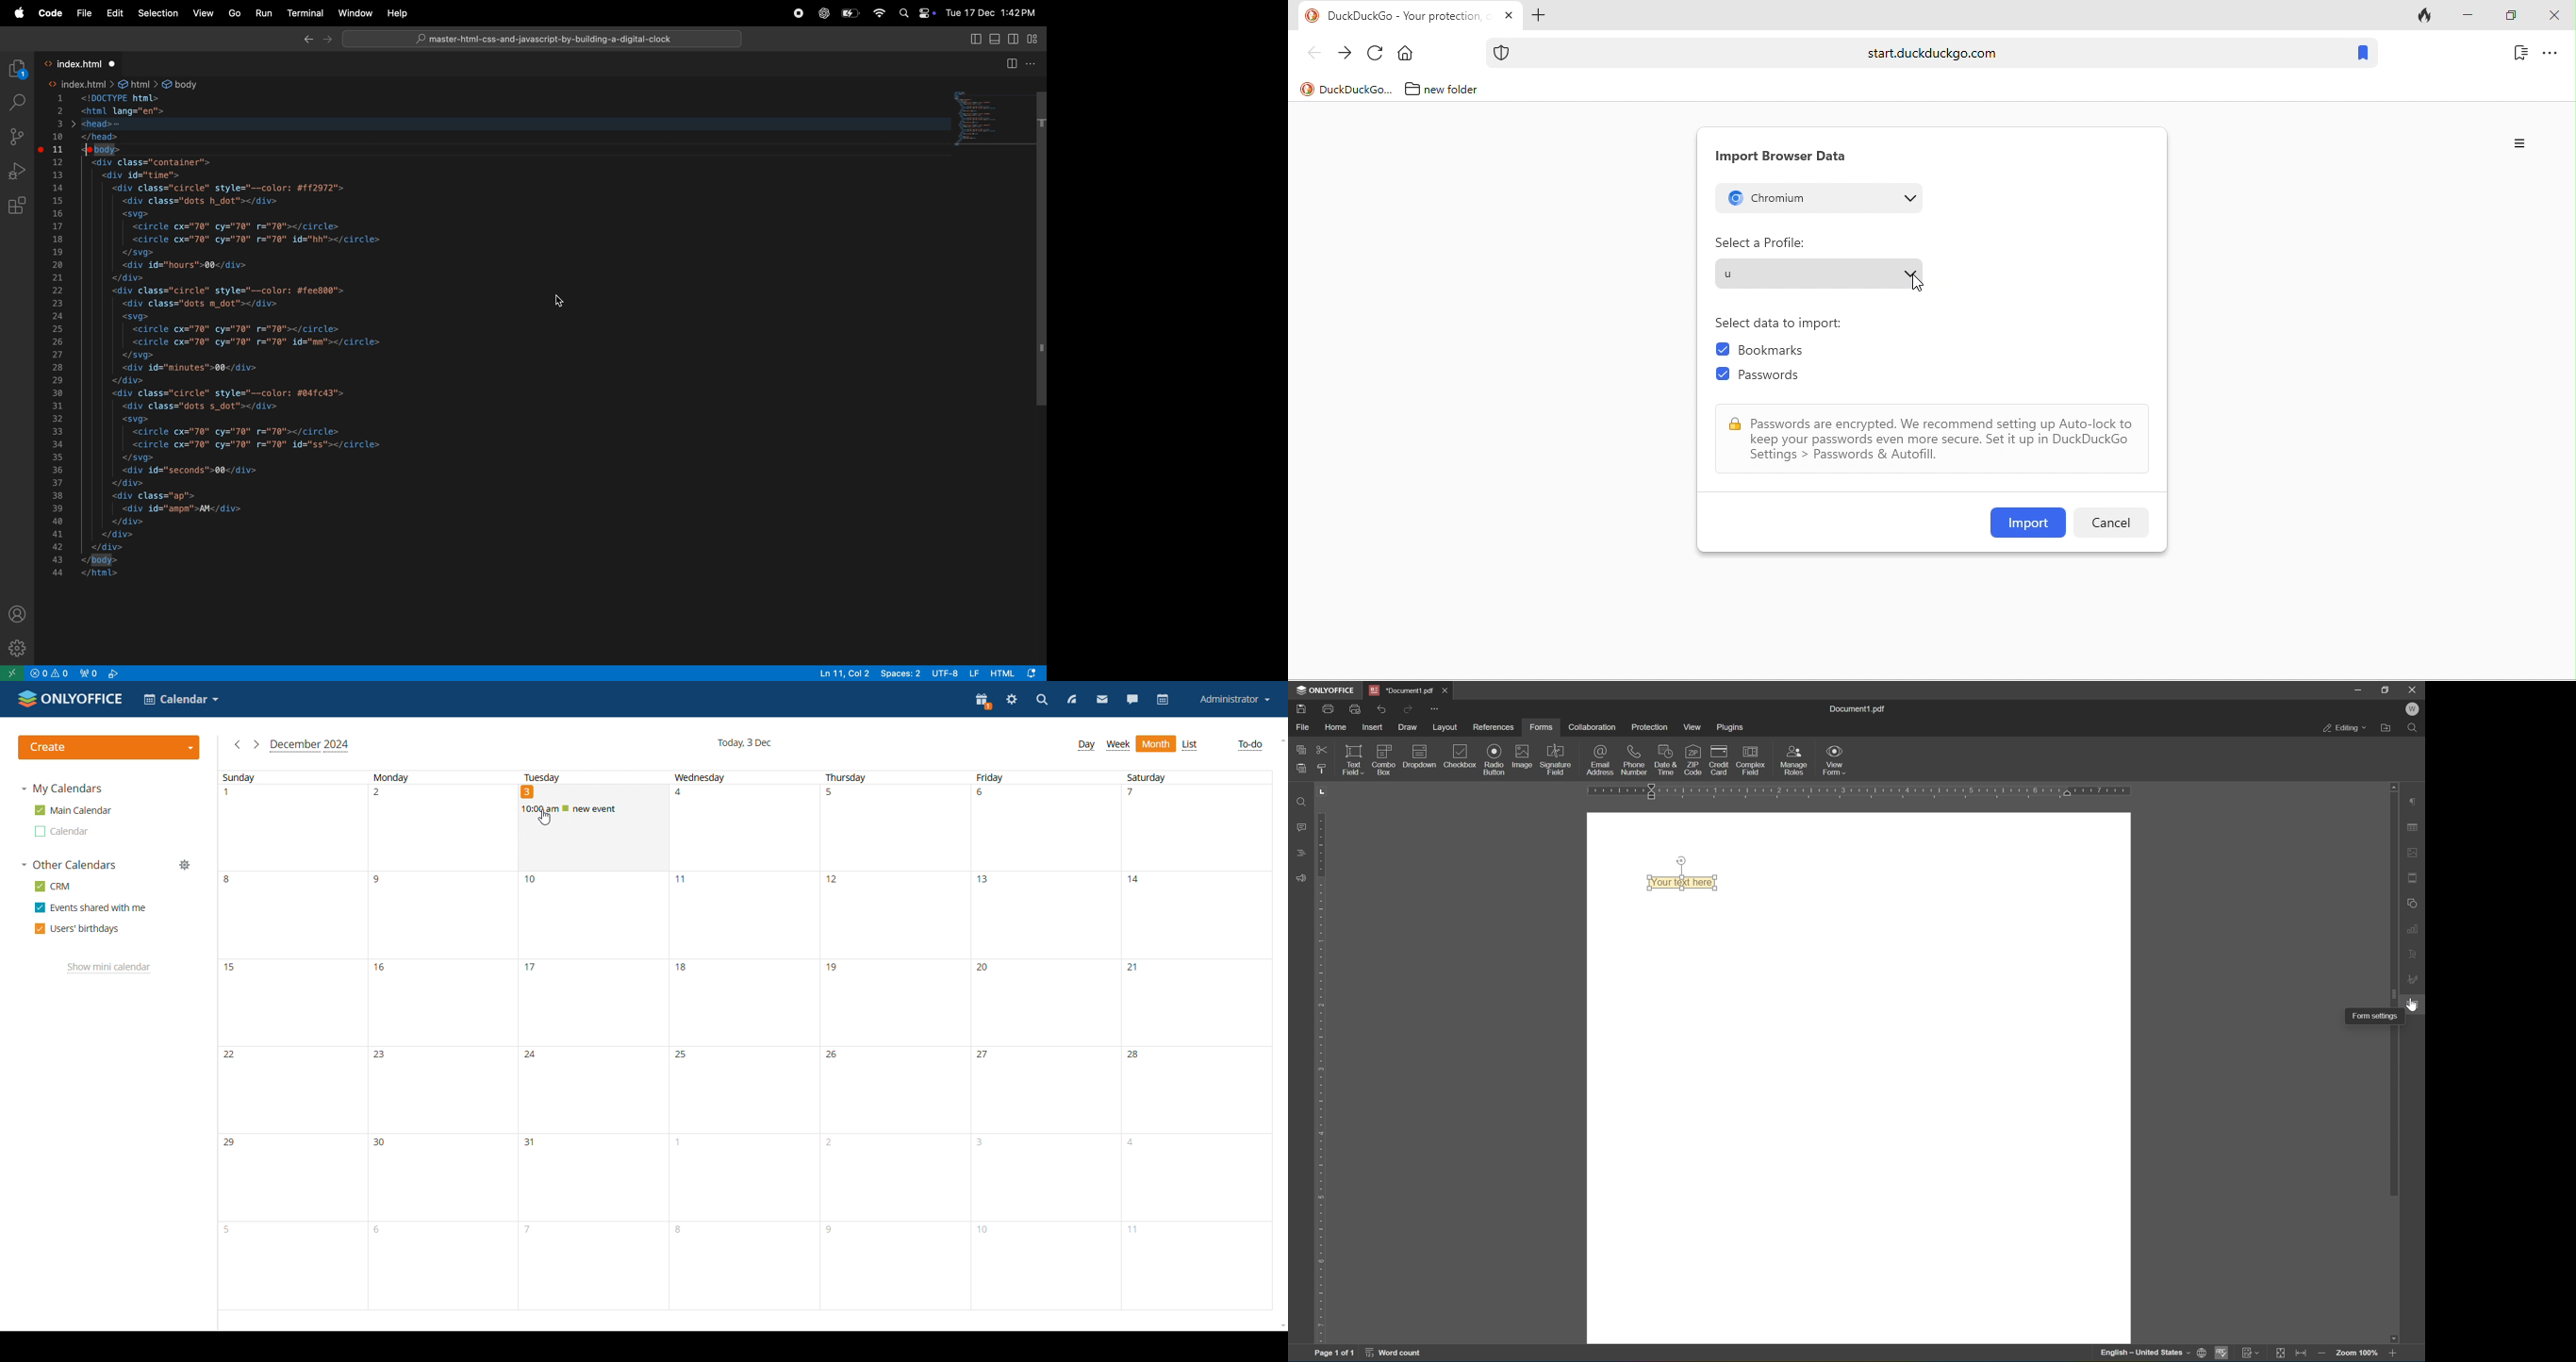 Image resolution: width=2576 pixels, height=1372 pixels. What do you see at coordinates (893, 828) in the screenshot?
I see `5` at bounding box center [893, 828].